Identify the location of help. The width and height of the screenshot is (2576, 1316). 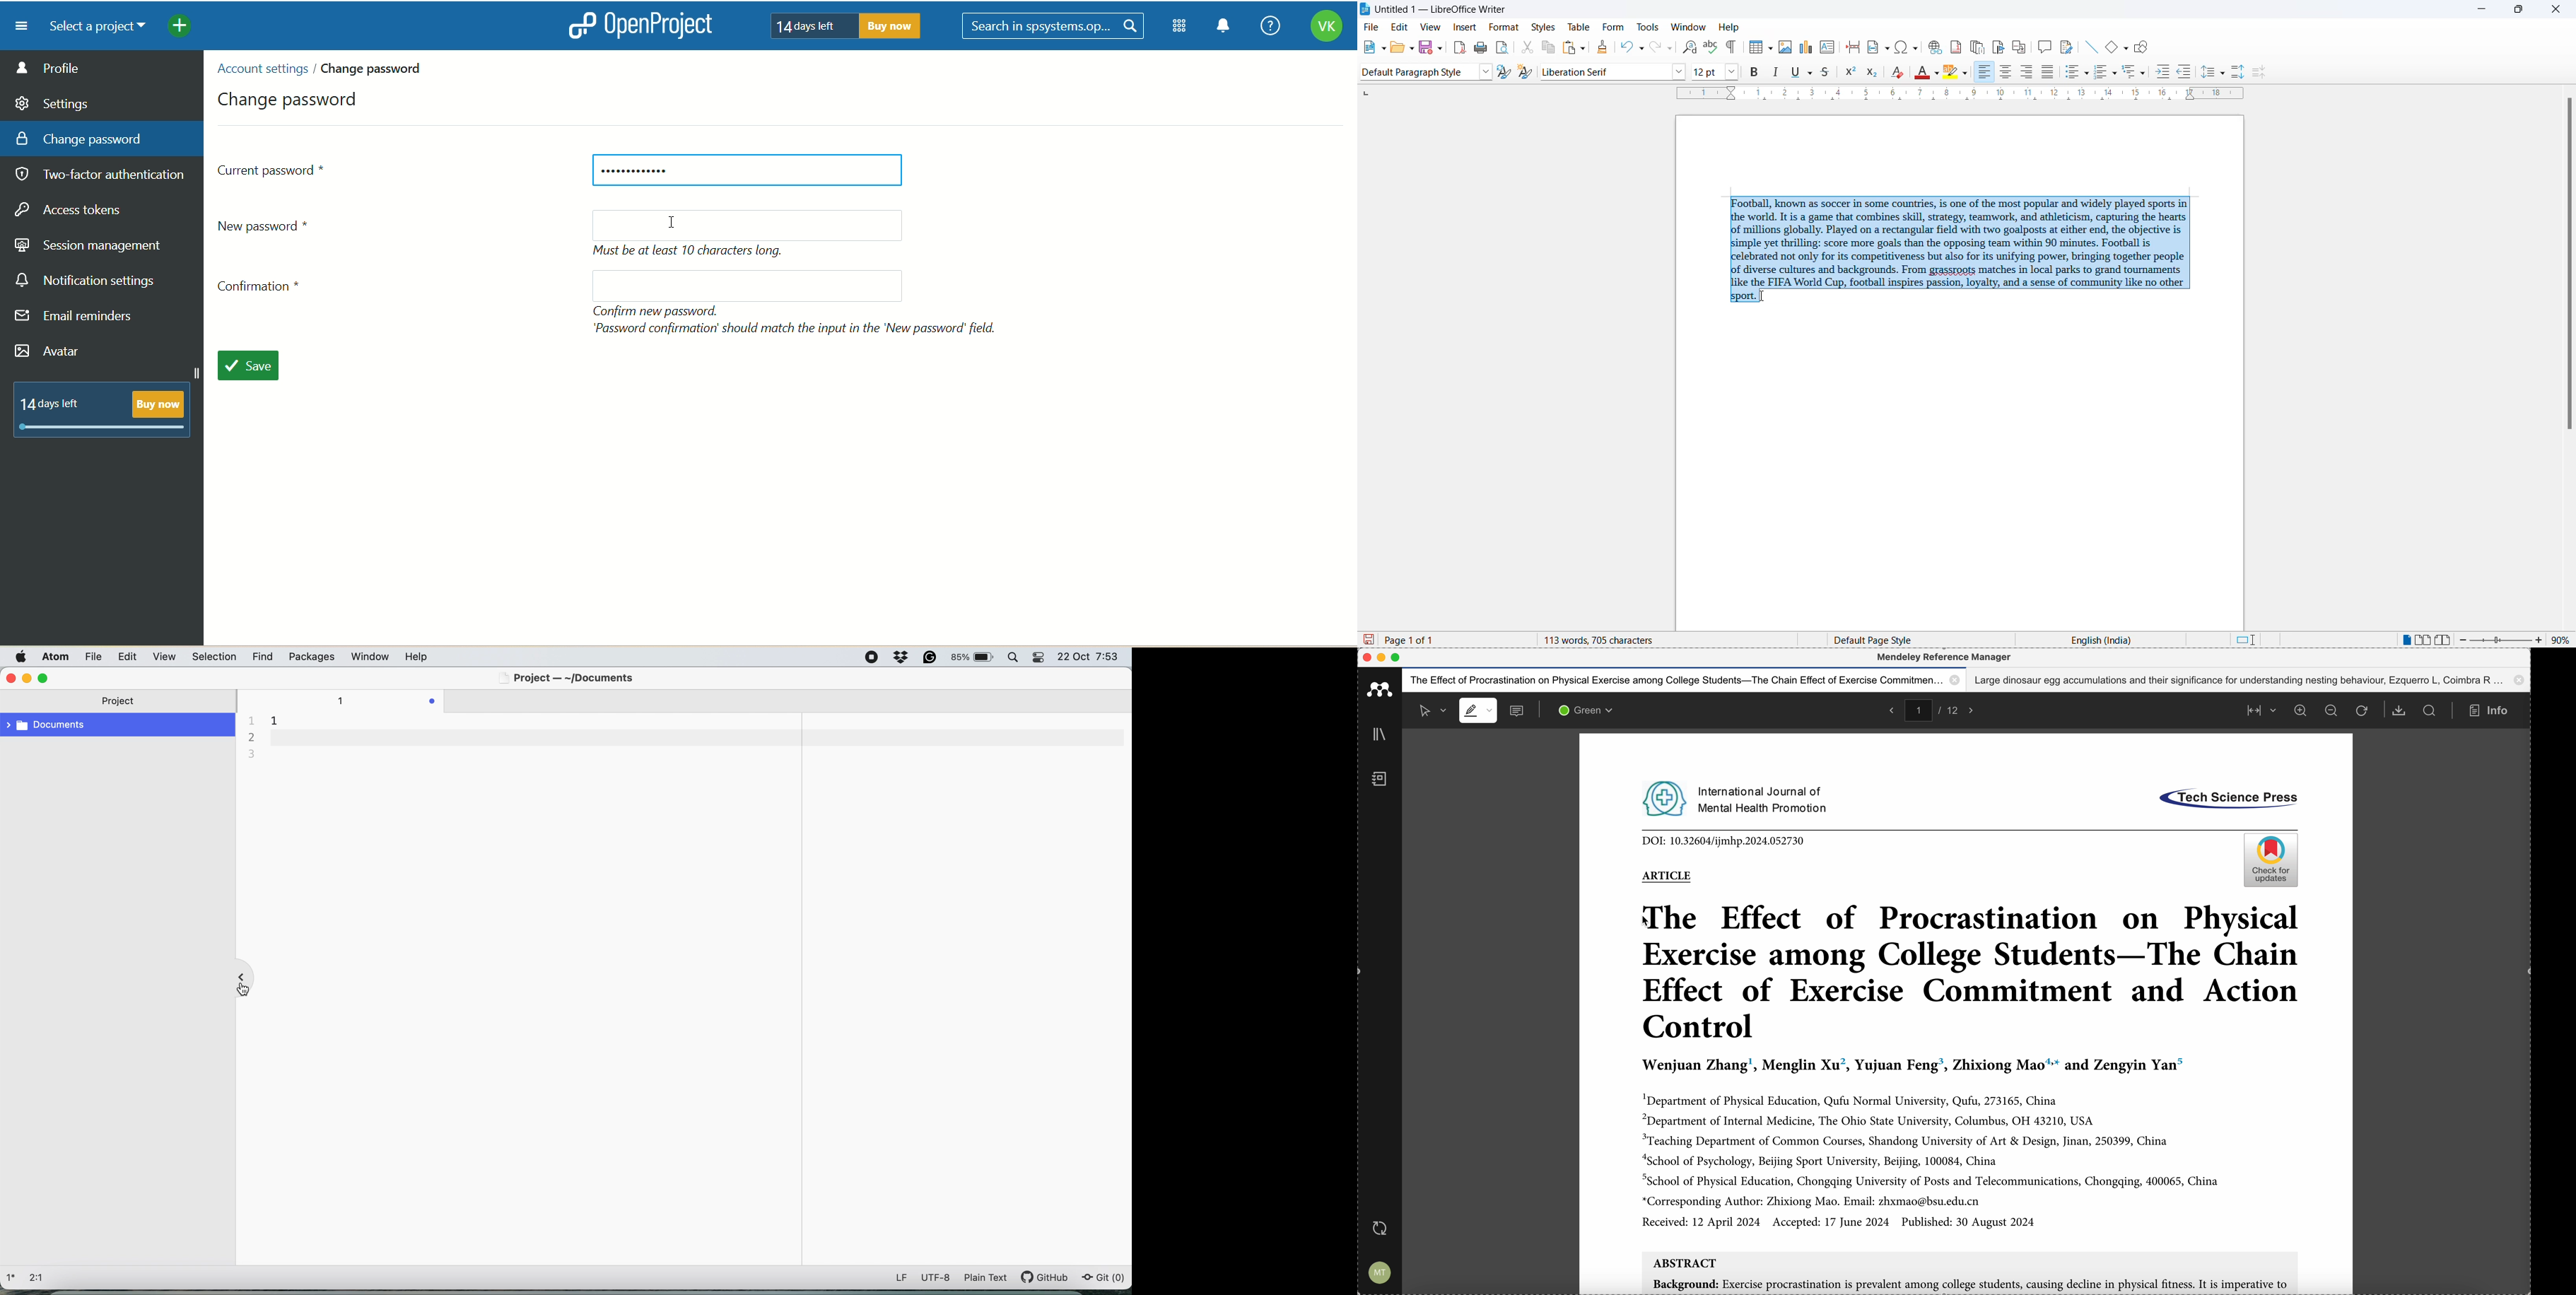
(1729, 27).